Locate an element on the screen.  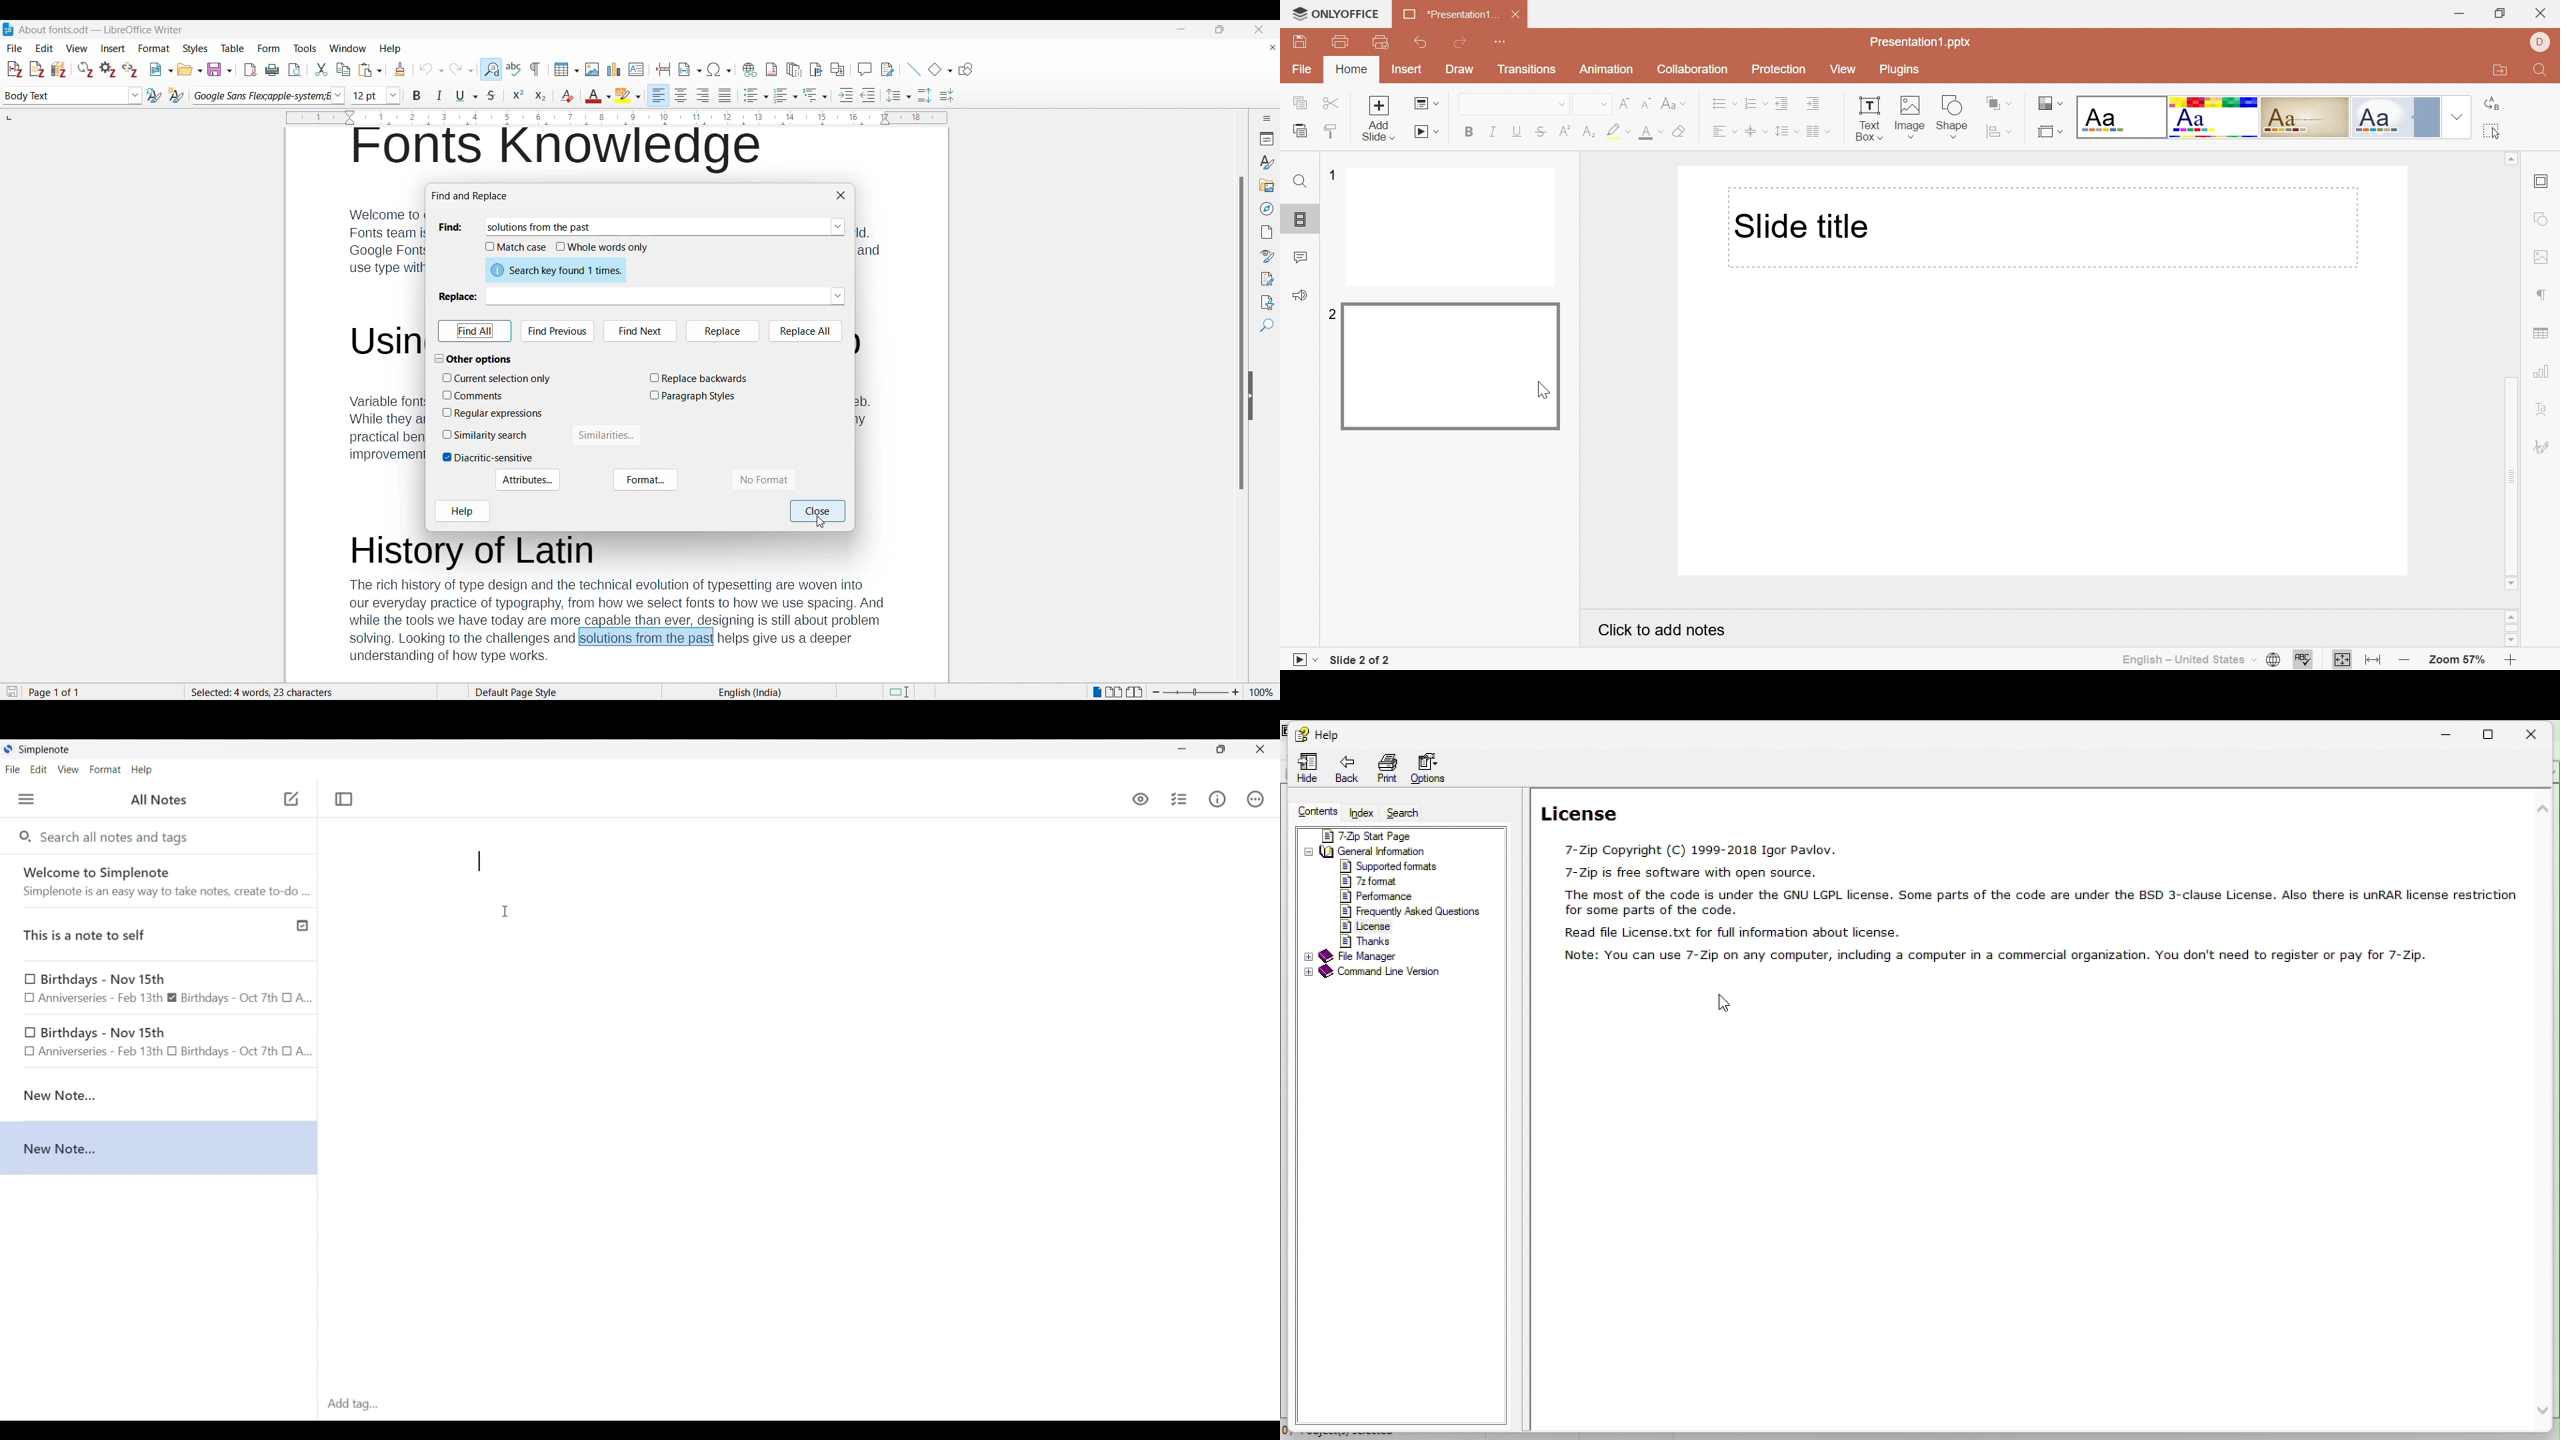
File menu is located at coordinates (15, 48).